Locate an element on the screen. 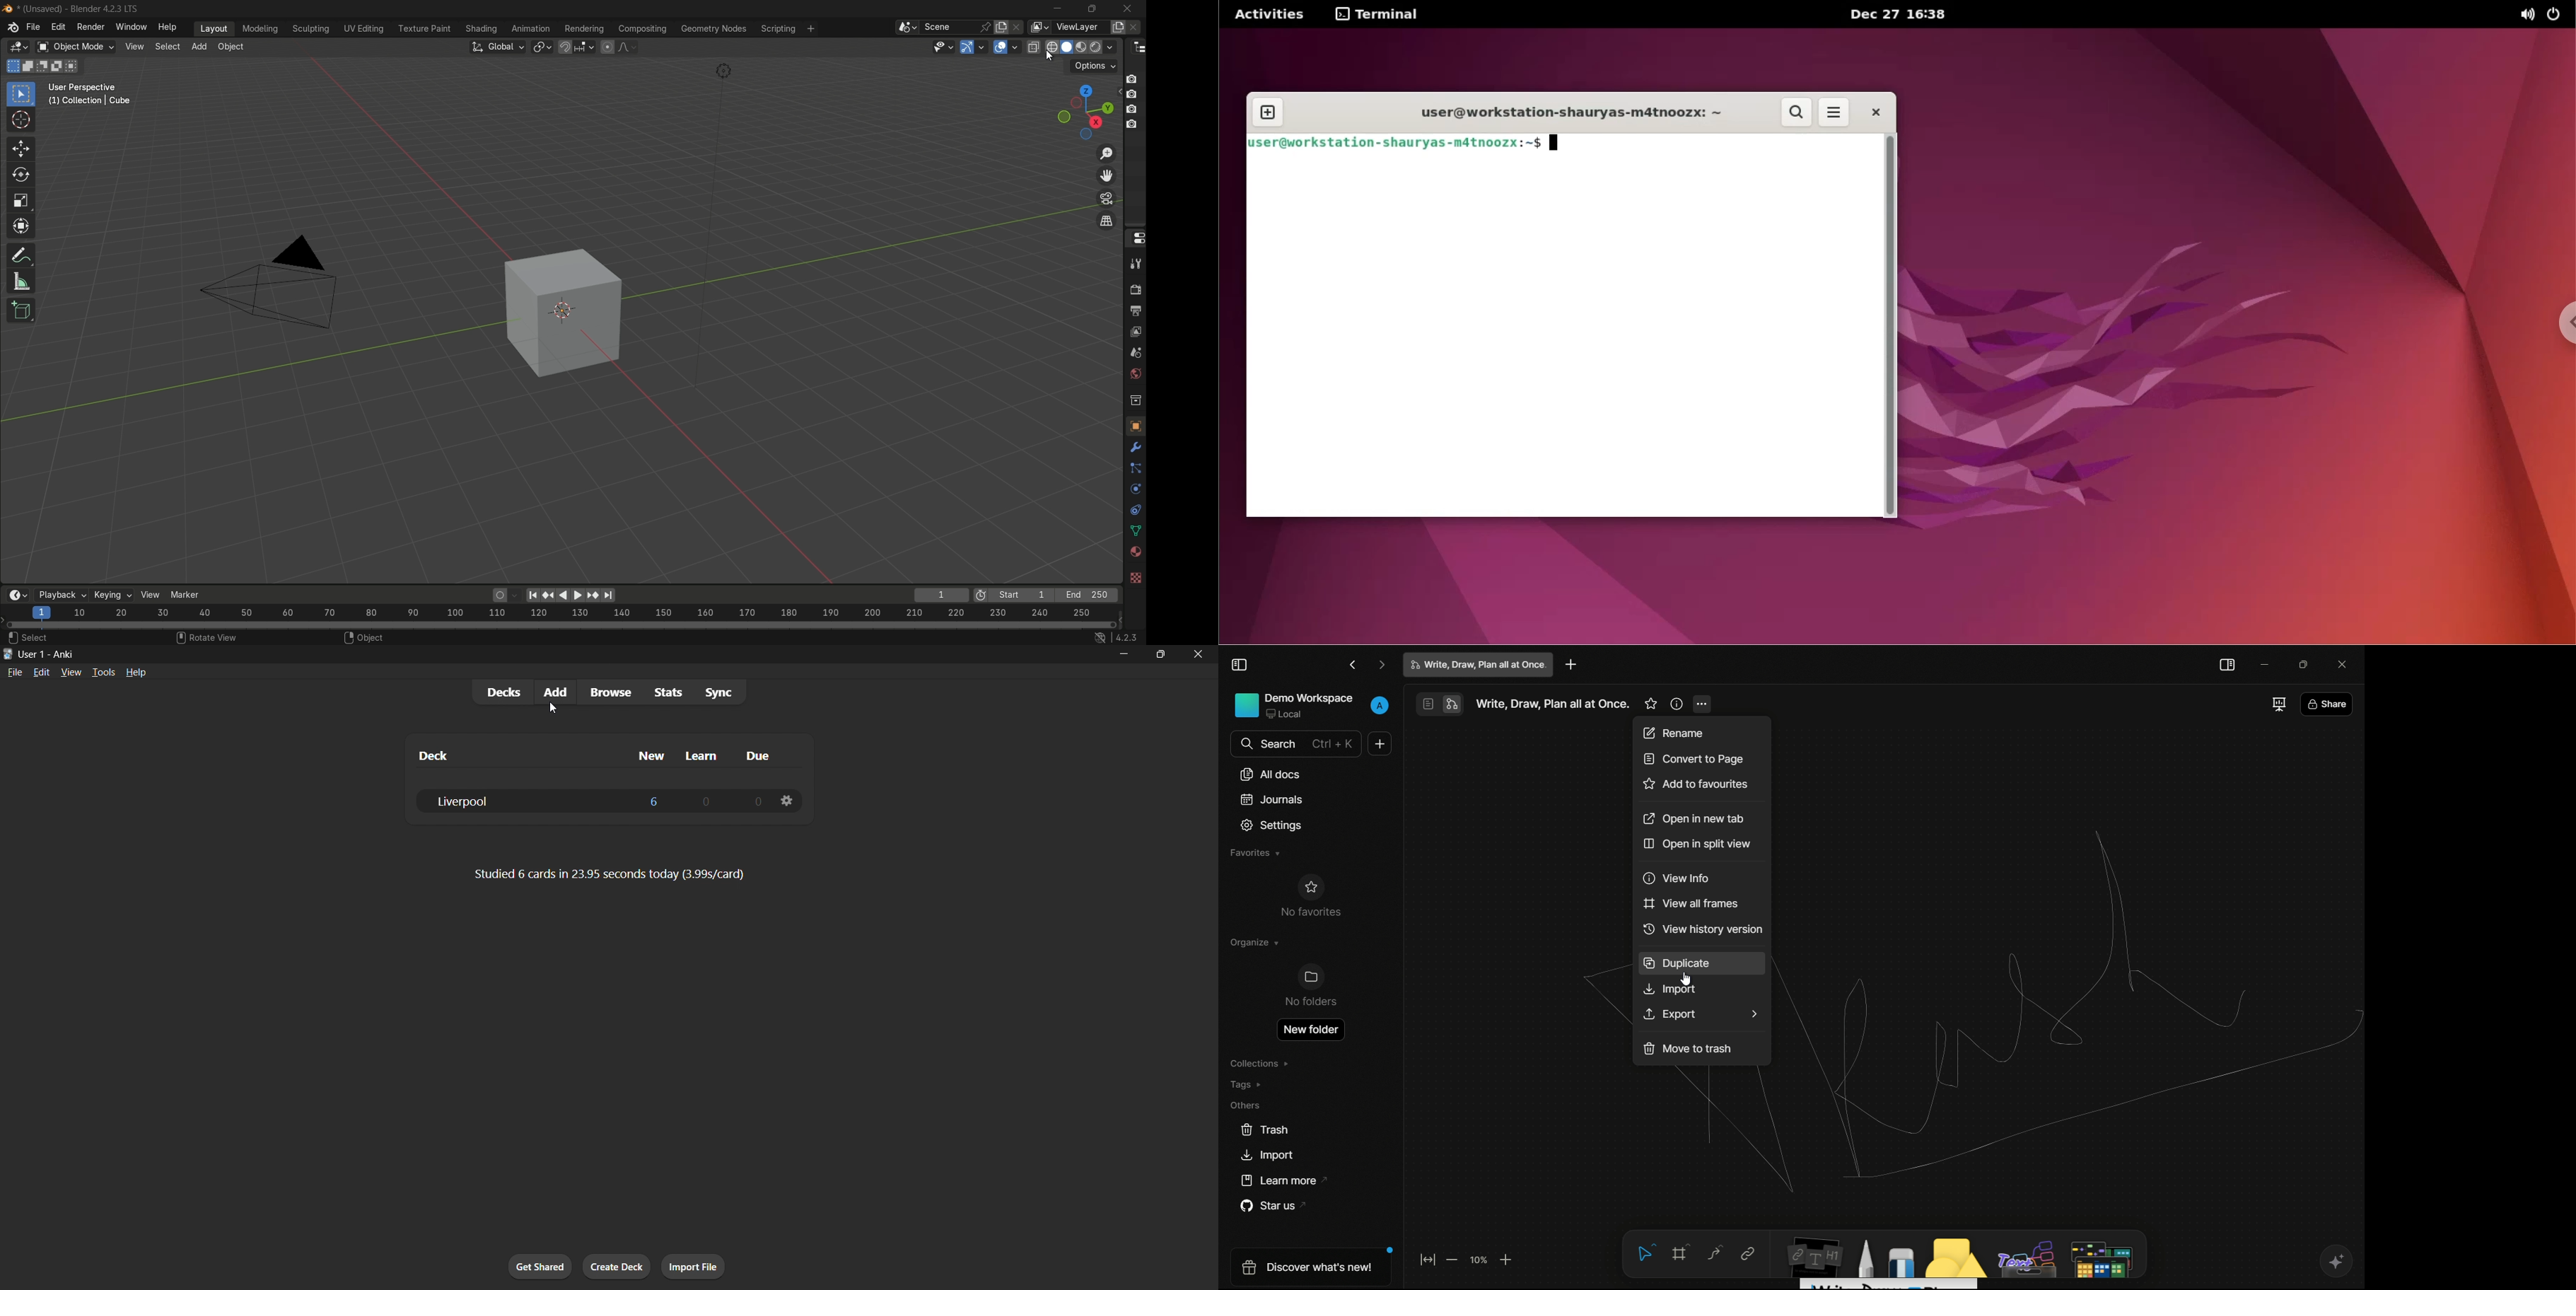 The height and width of the screenshot is (1316, 2576). page mode is located at coordinates (1427, 704).